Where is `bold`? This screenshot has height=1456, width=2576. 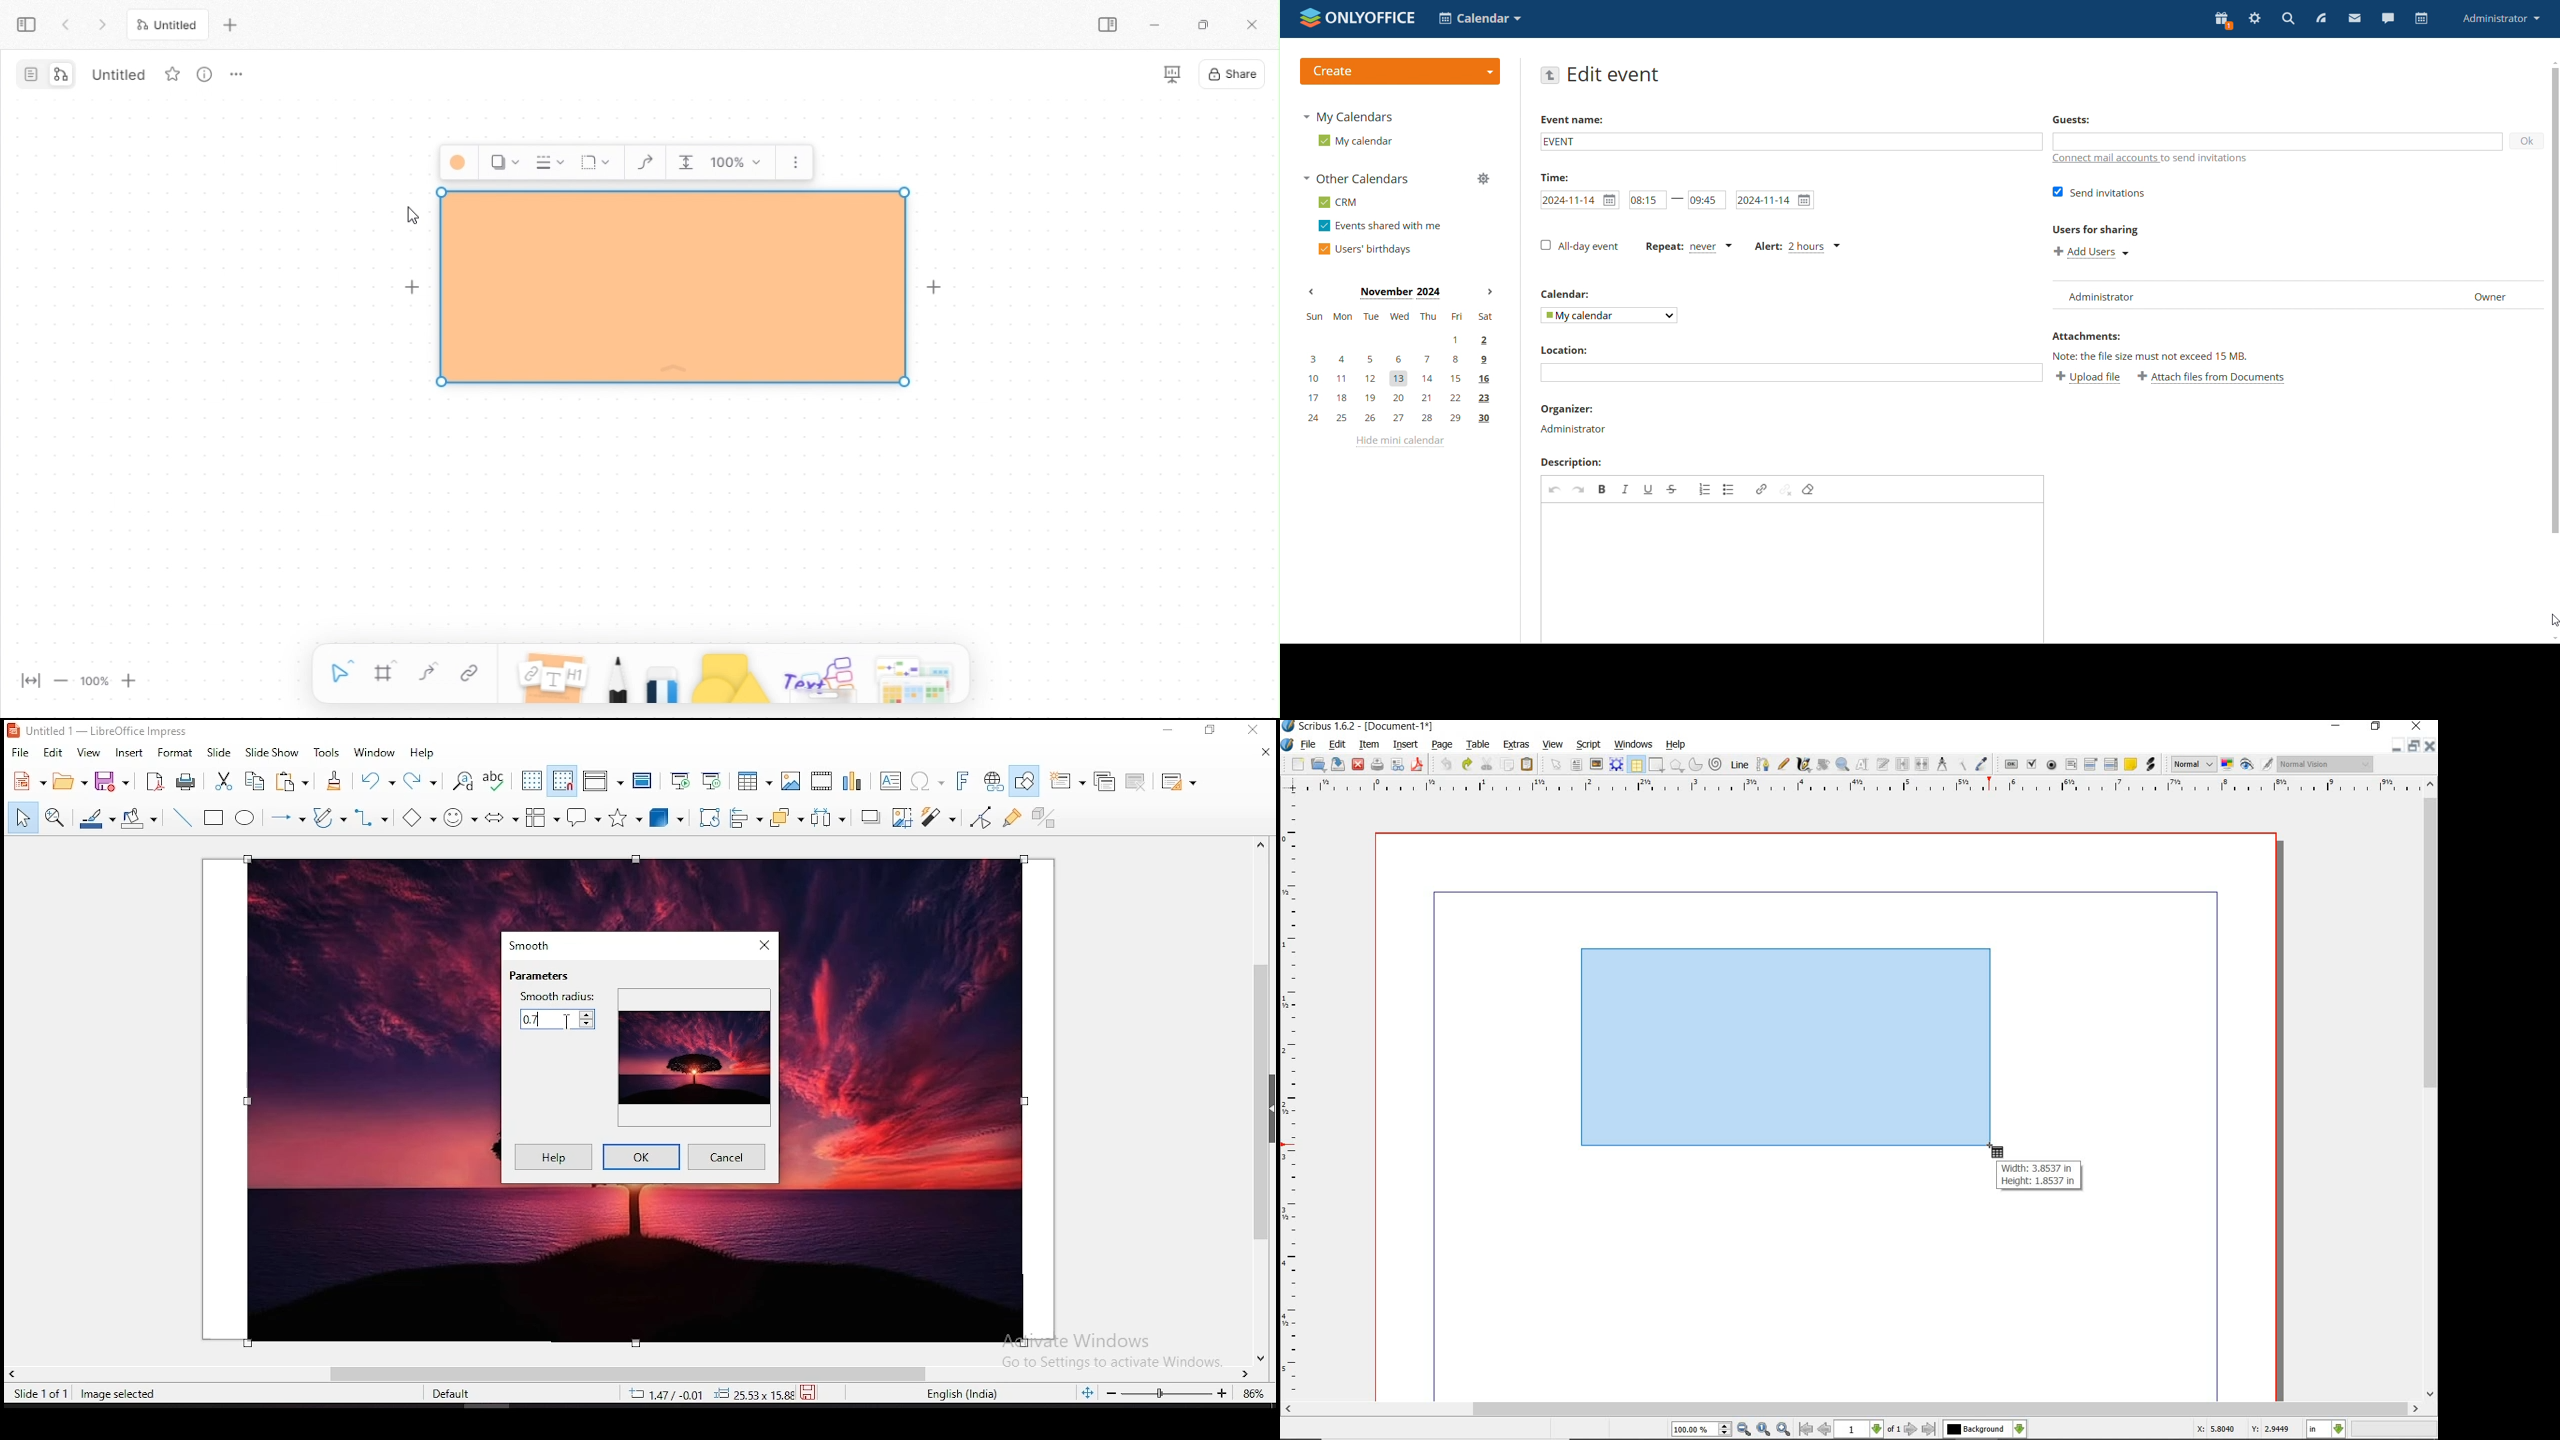
bold is located at coordinates (1603, 490).